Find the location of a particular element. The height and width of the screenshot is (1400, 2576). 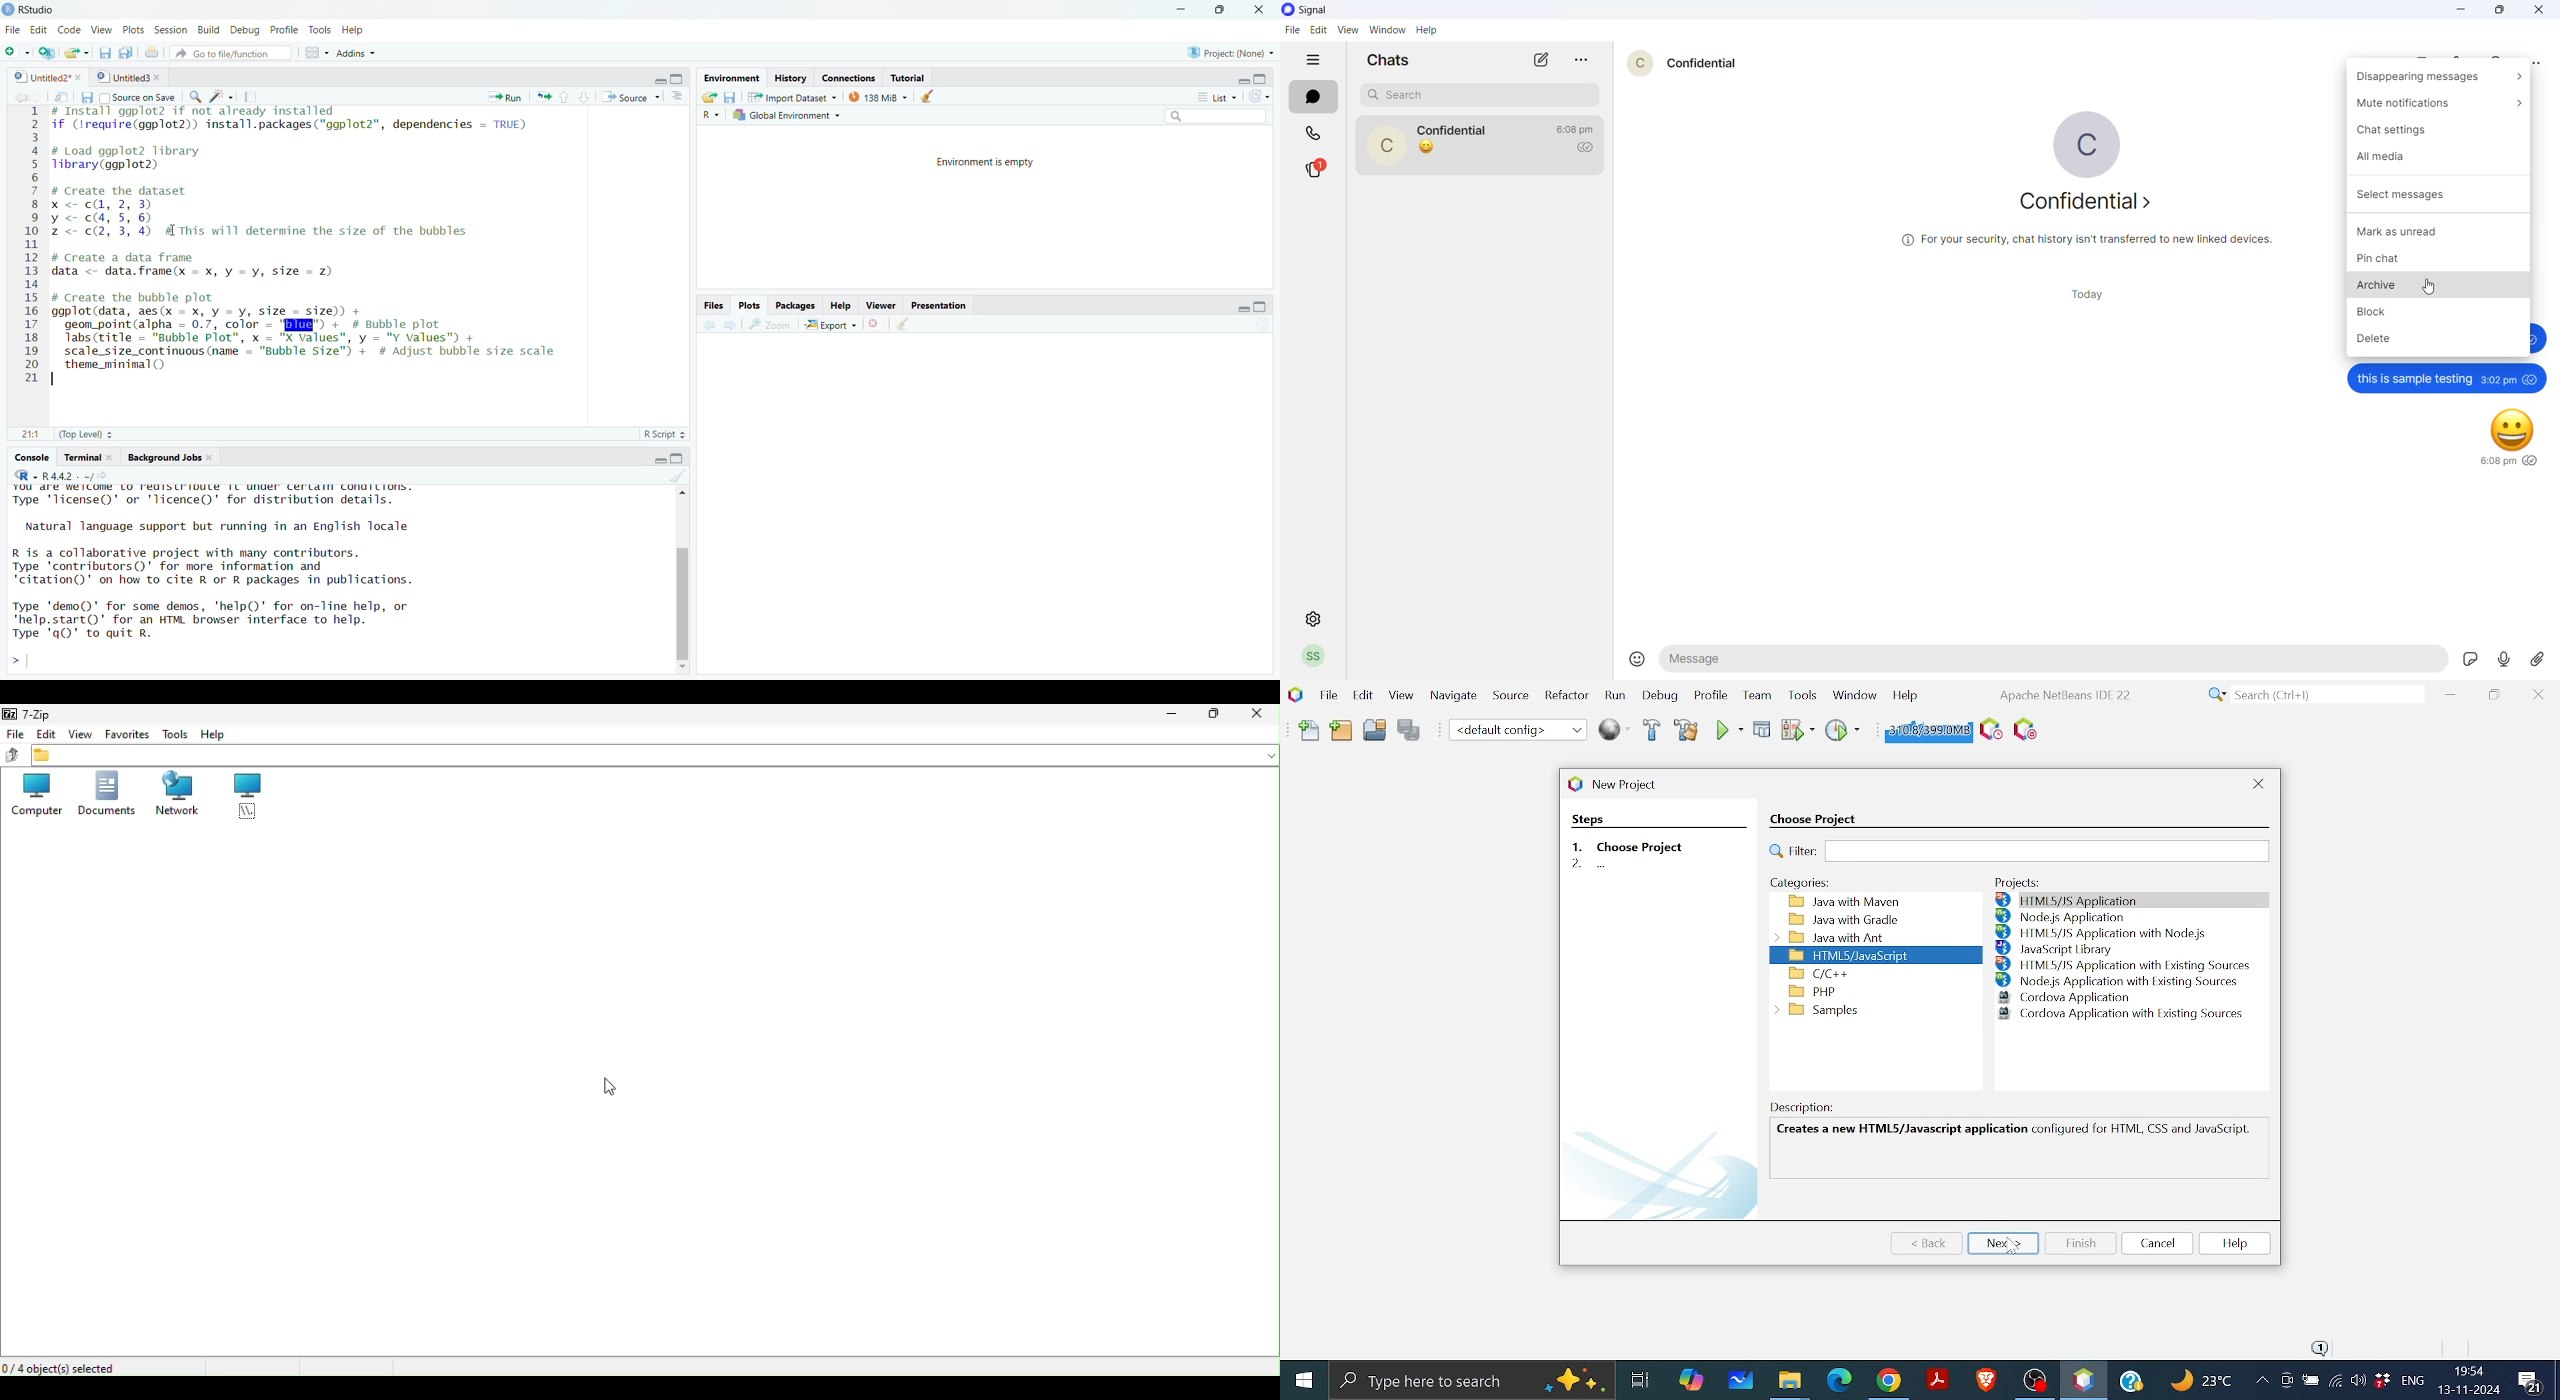

Go to file/function is located at coordinates (231, 53).